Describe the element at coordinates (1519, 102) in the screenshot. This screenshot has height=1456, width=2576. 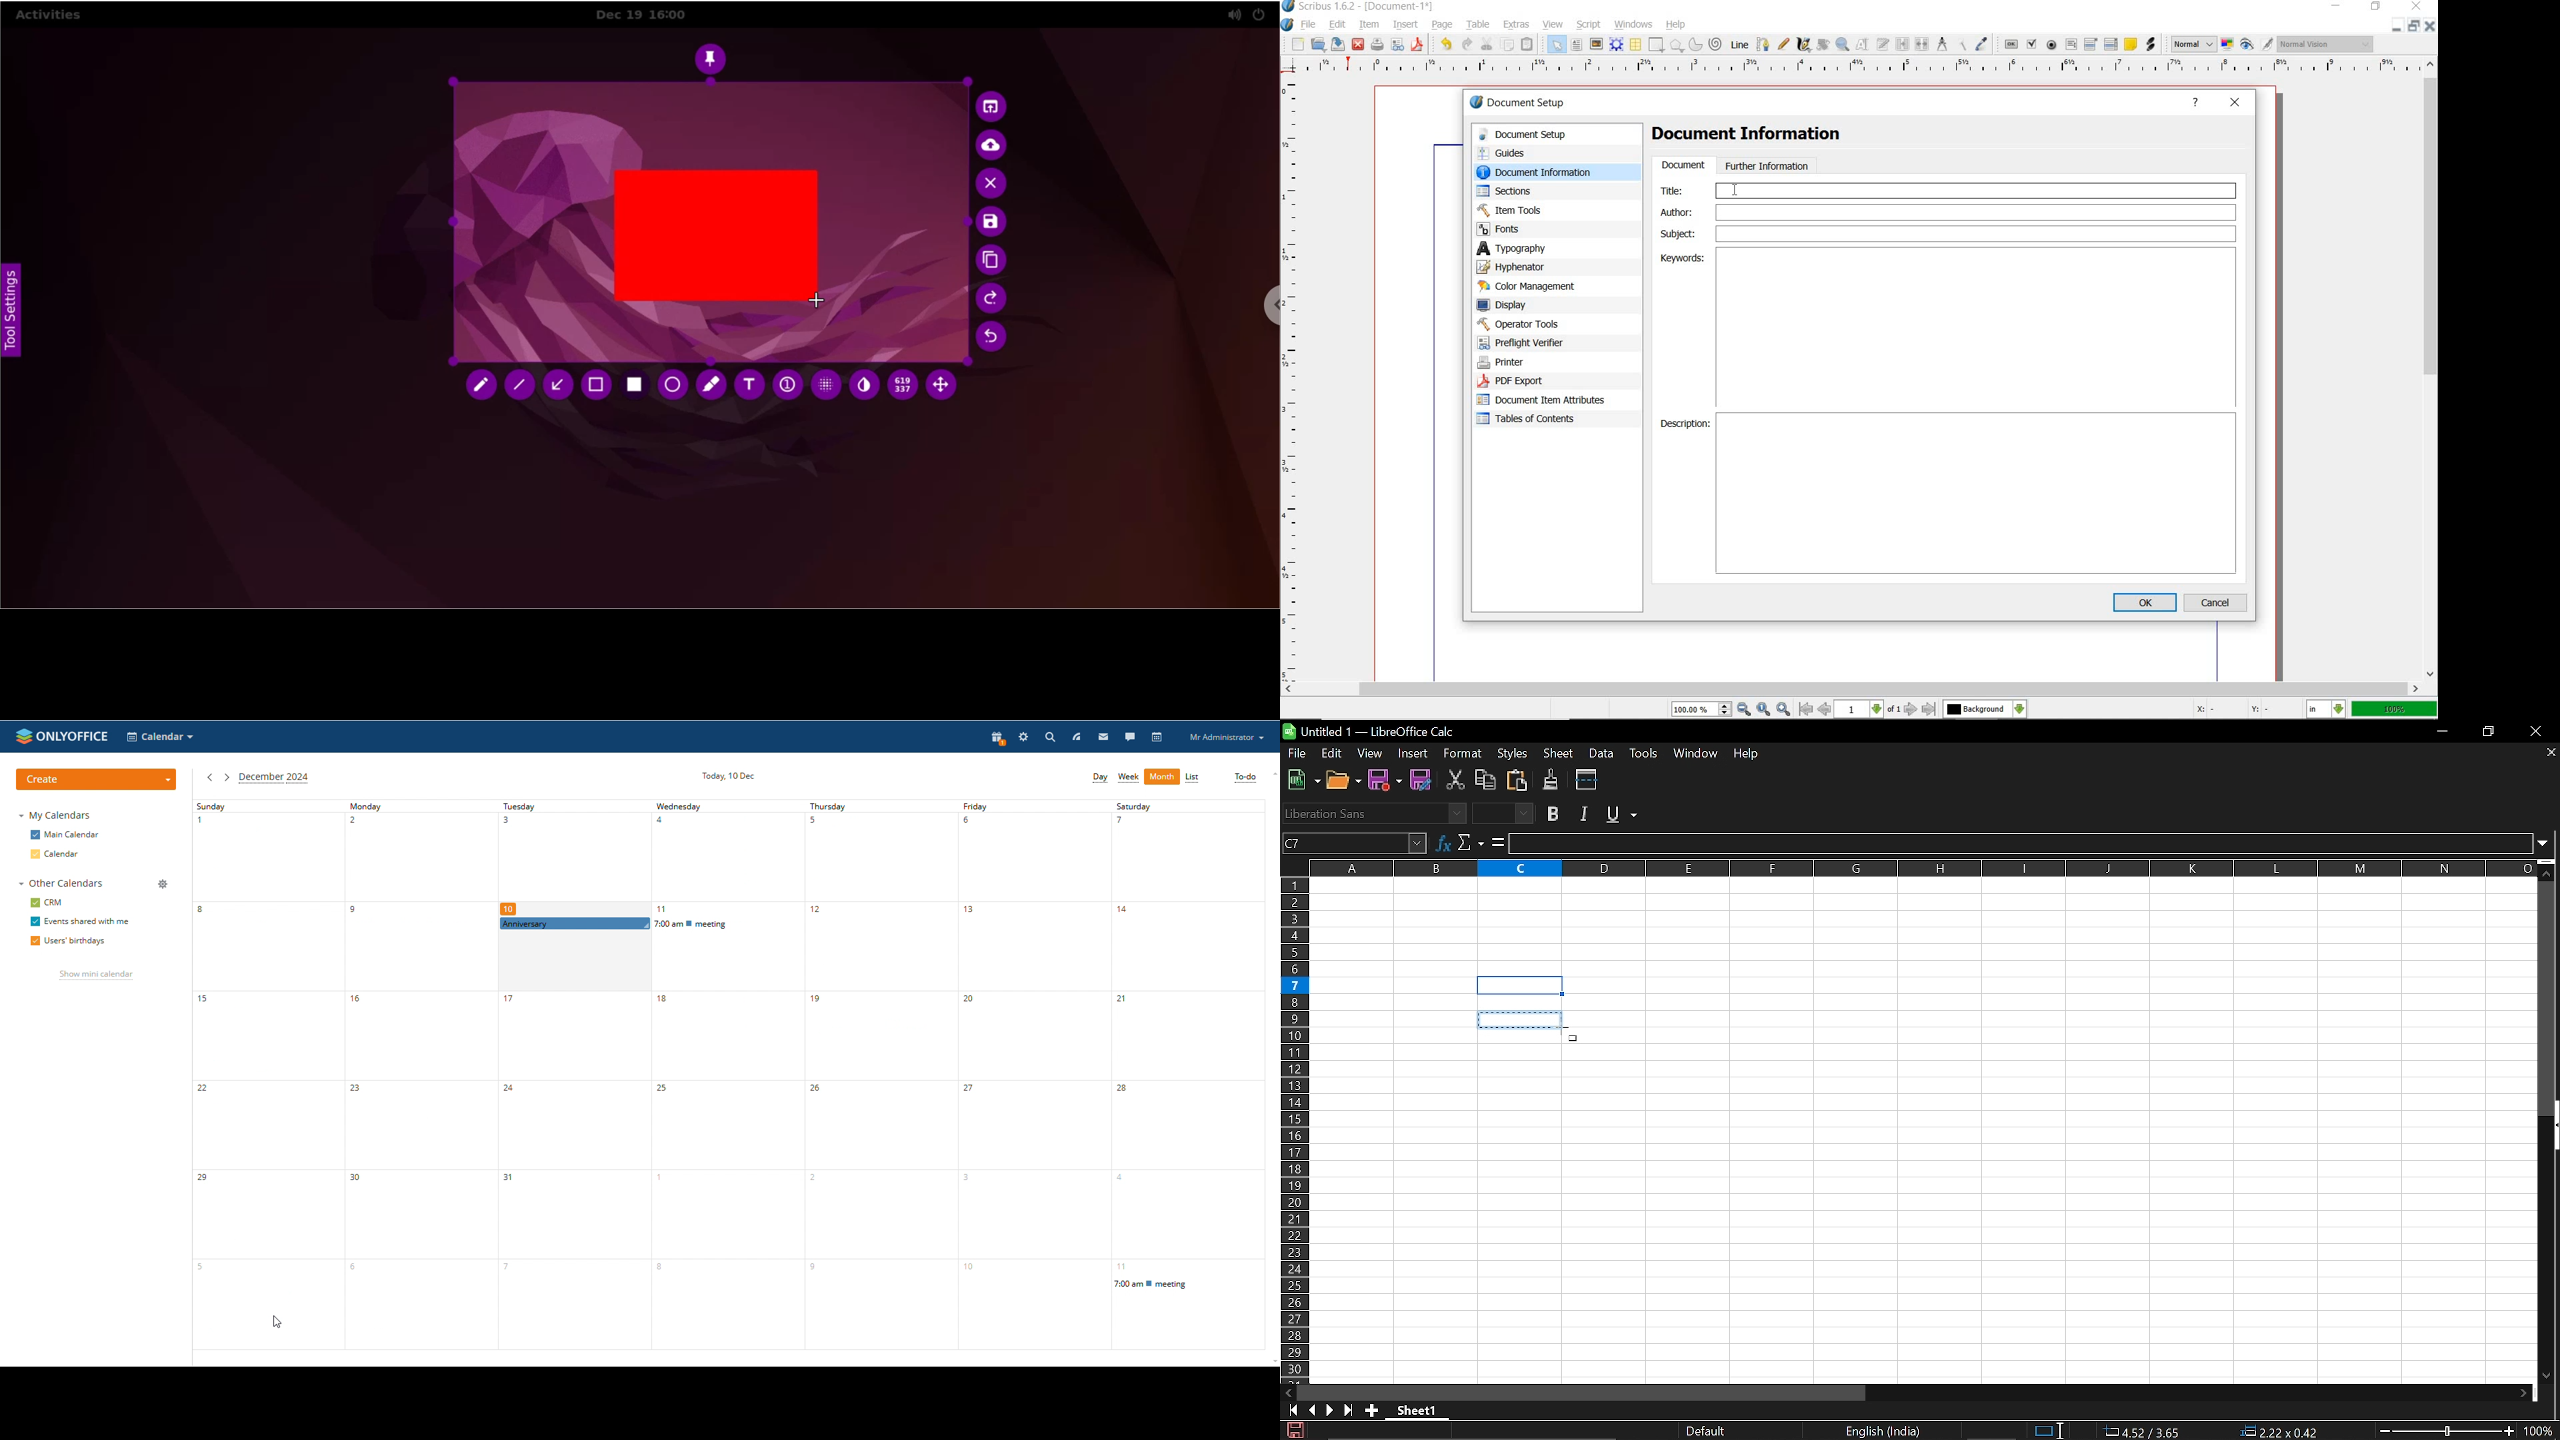
I see `document setup` at that location.